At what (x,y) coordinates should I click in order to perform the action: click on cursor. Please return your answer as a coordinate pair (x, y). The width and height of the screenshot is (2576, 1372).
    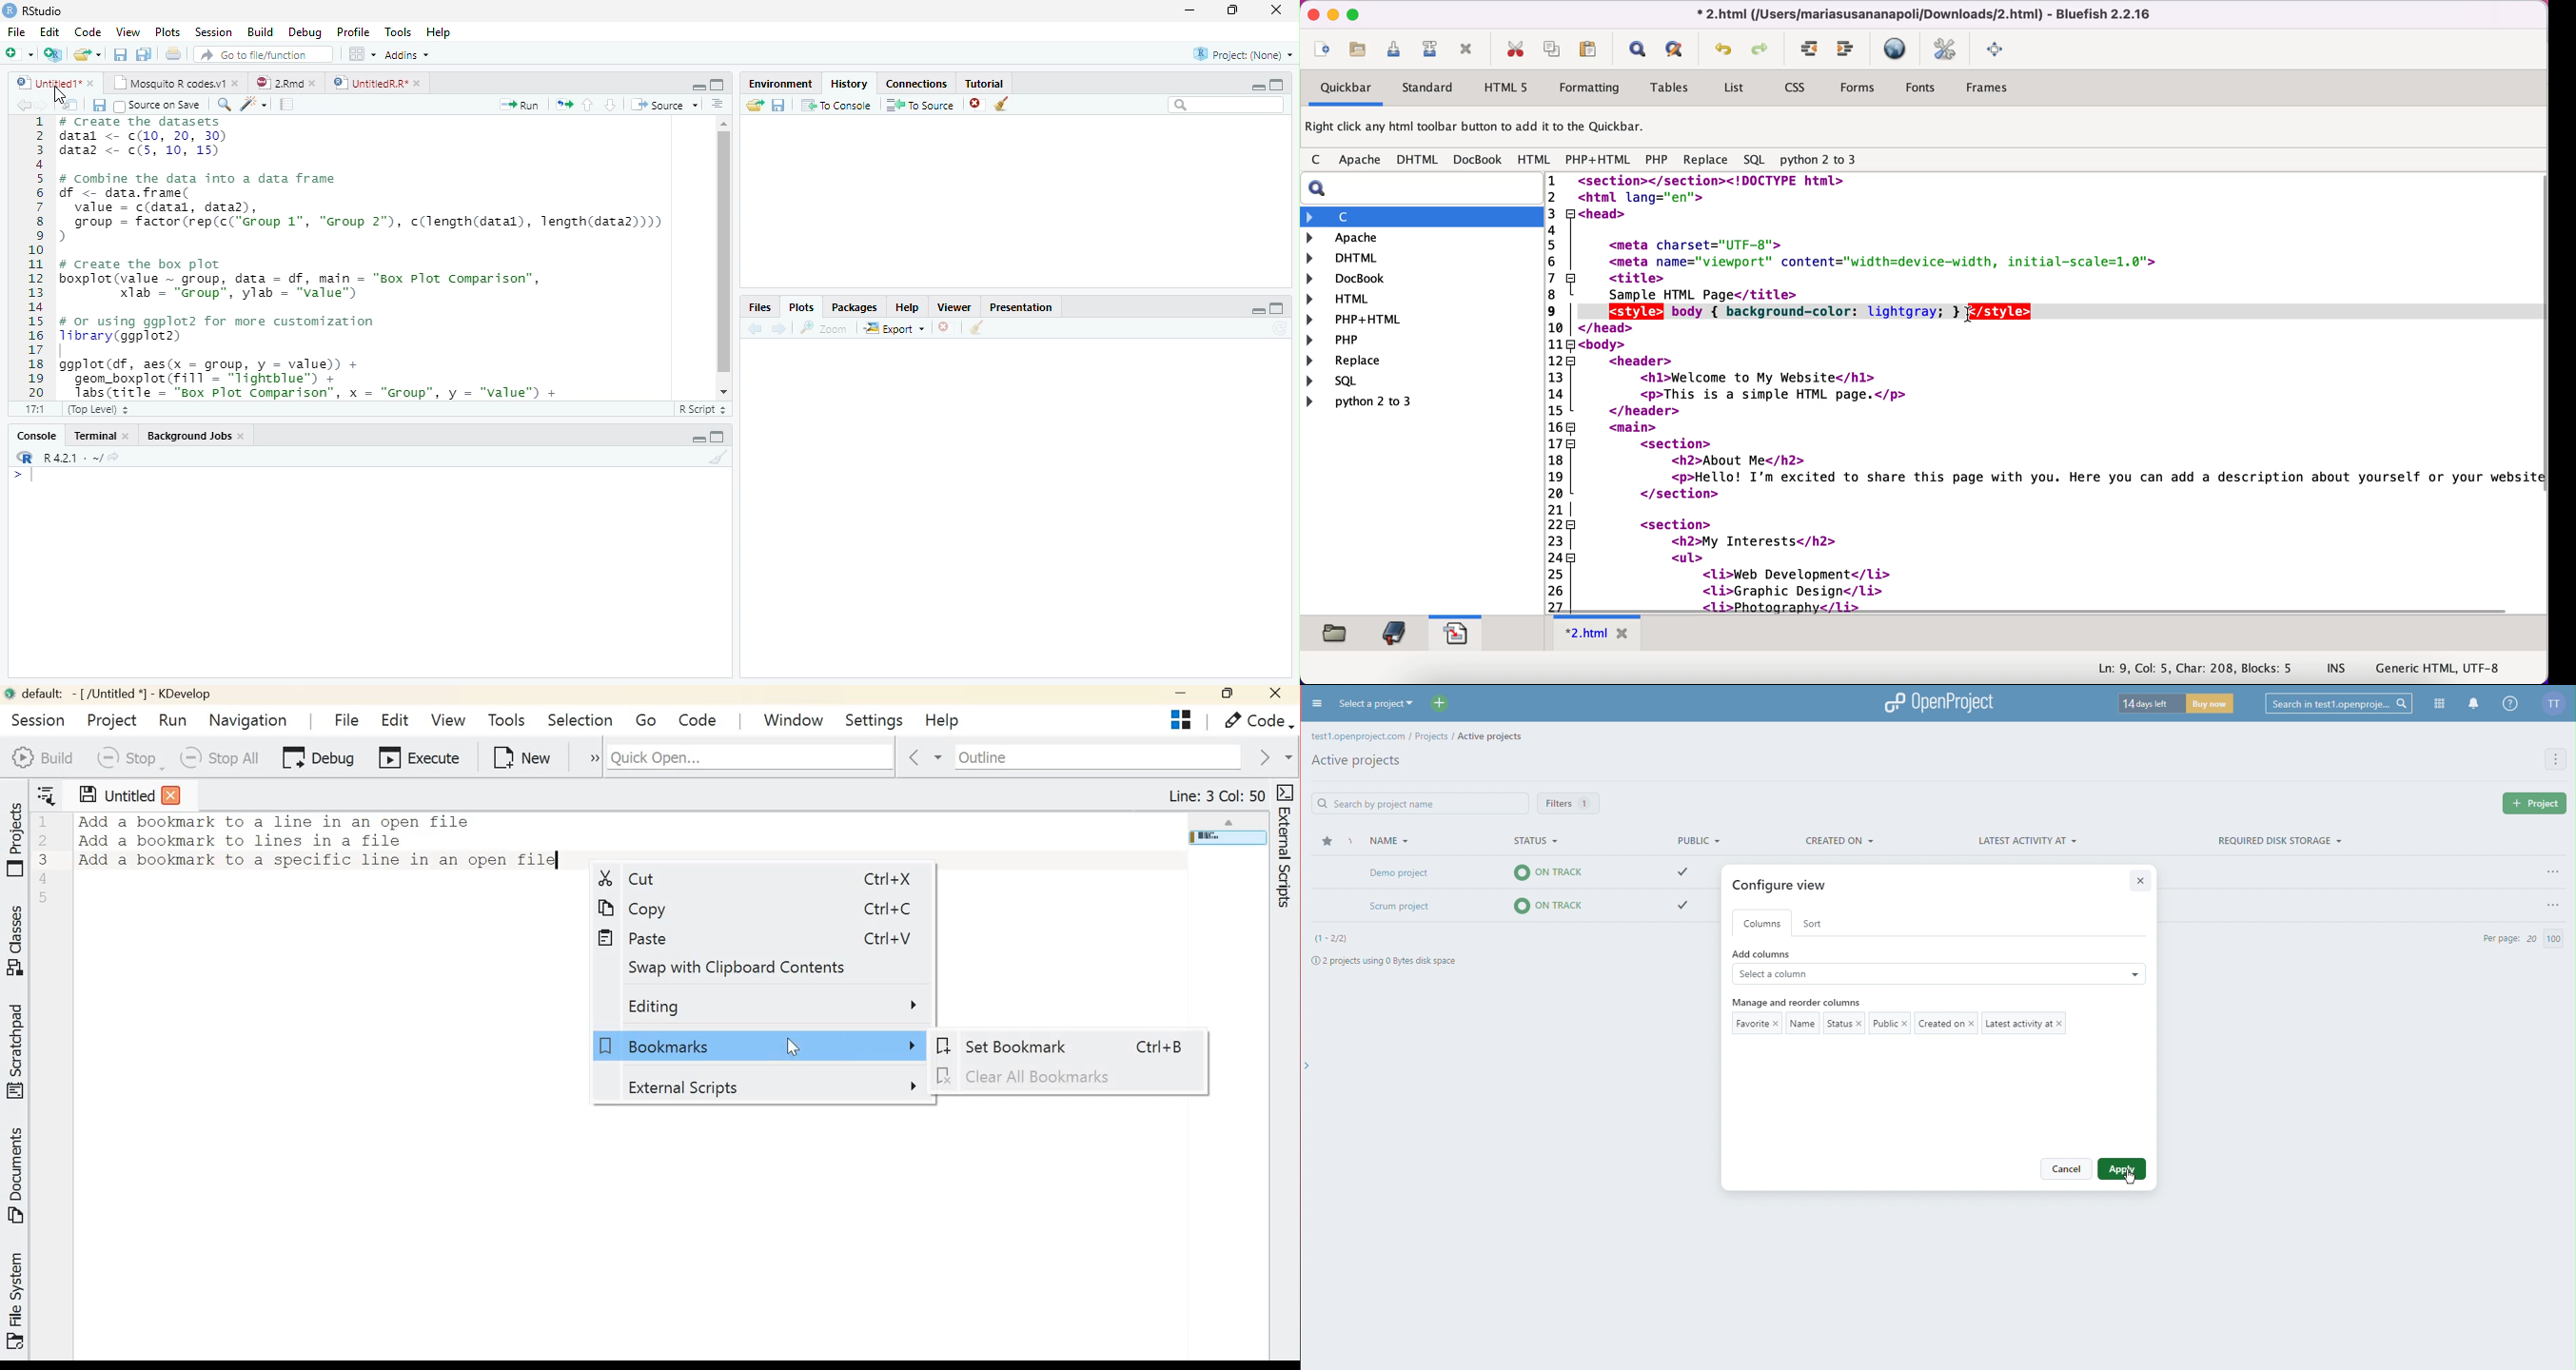
    Looking at the image, I should click on (59, 99).